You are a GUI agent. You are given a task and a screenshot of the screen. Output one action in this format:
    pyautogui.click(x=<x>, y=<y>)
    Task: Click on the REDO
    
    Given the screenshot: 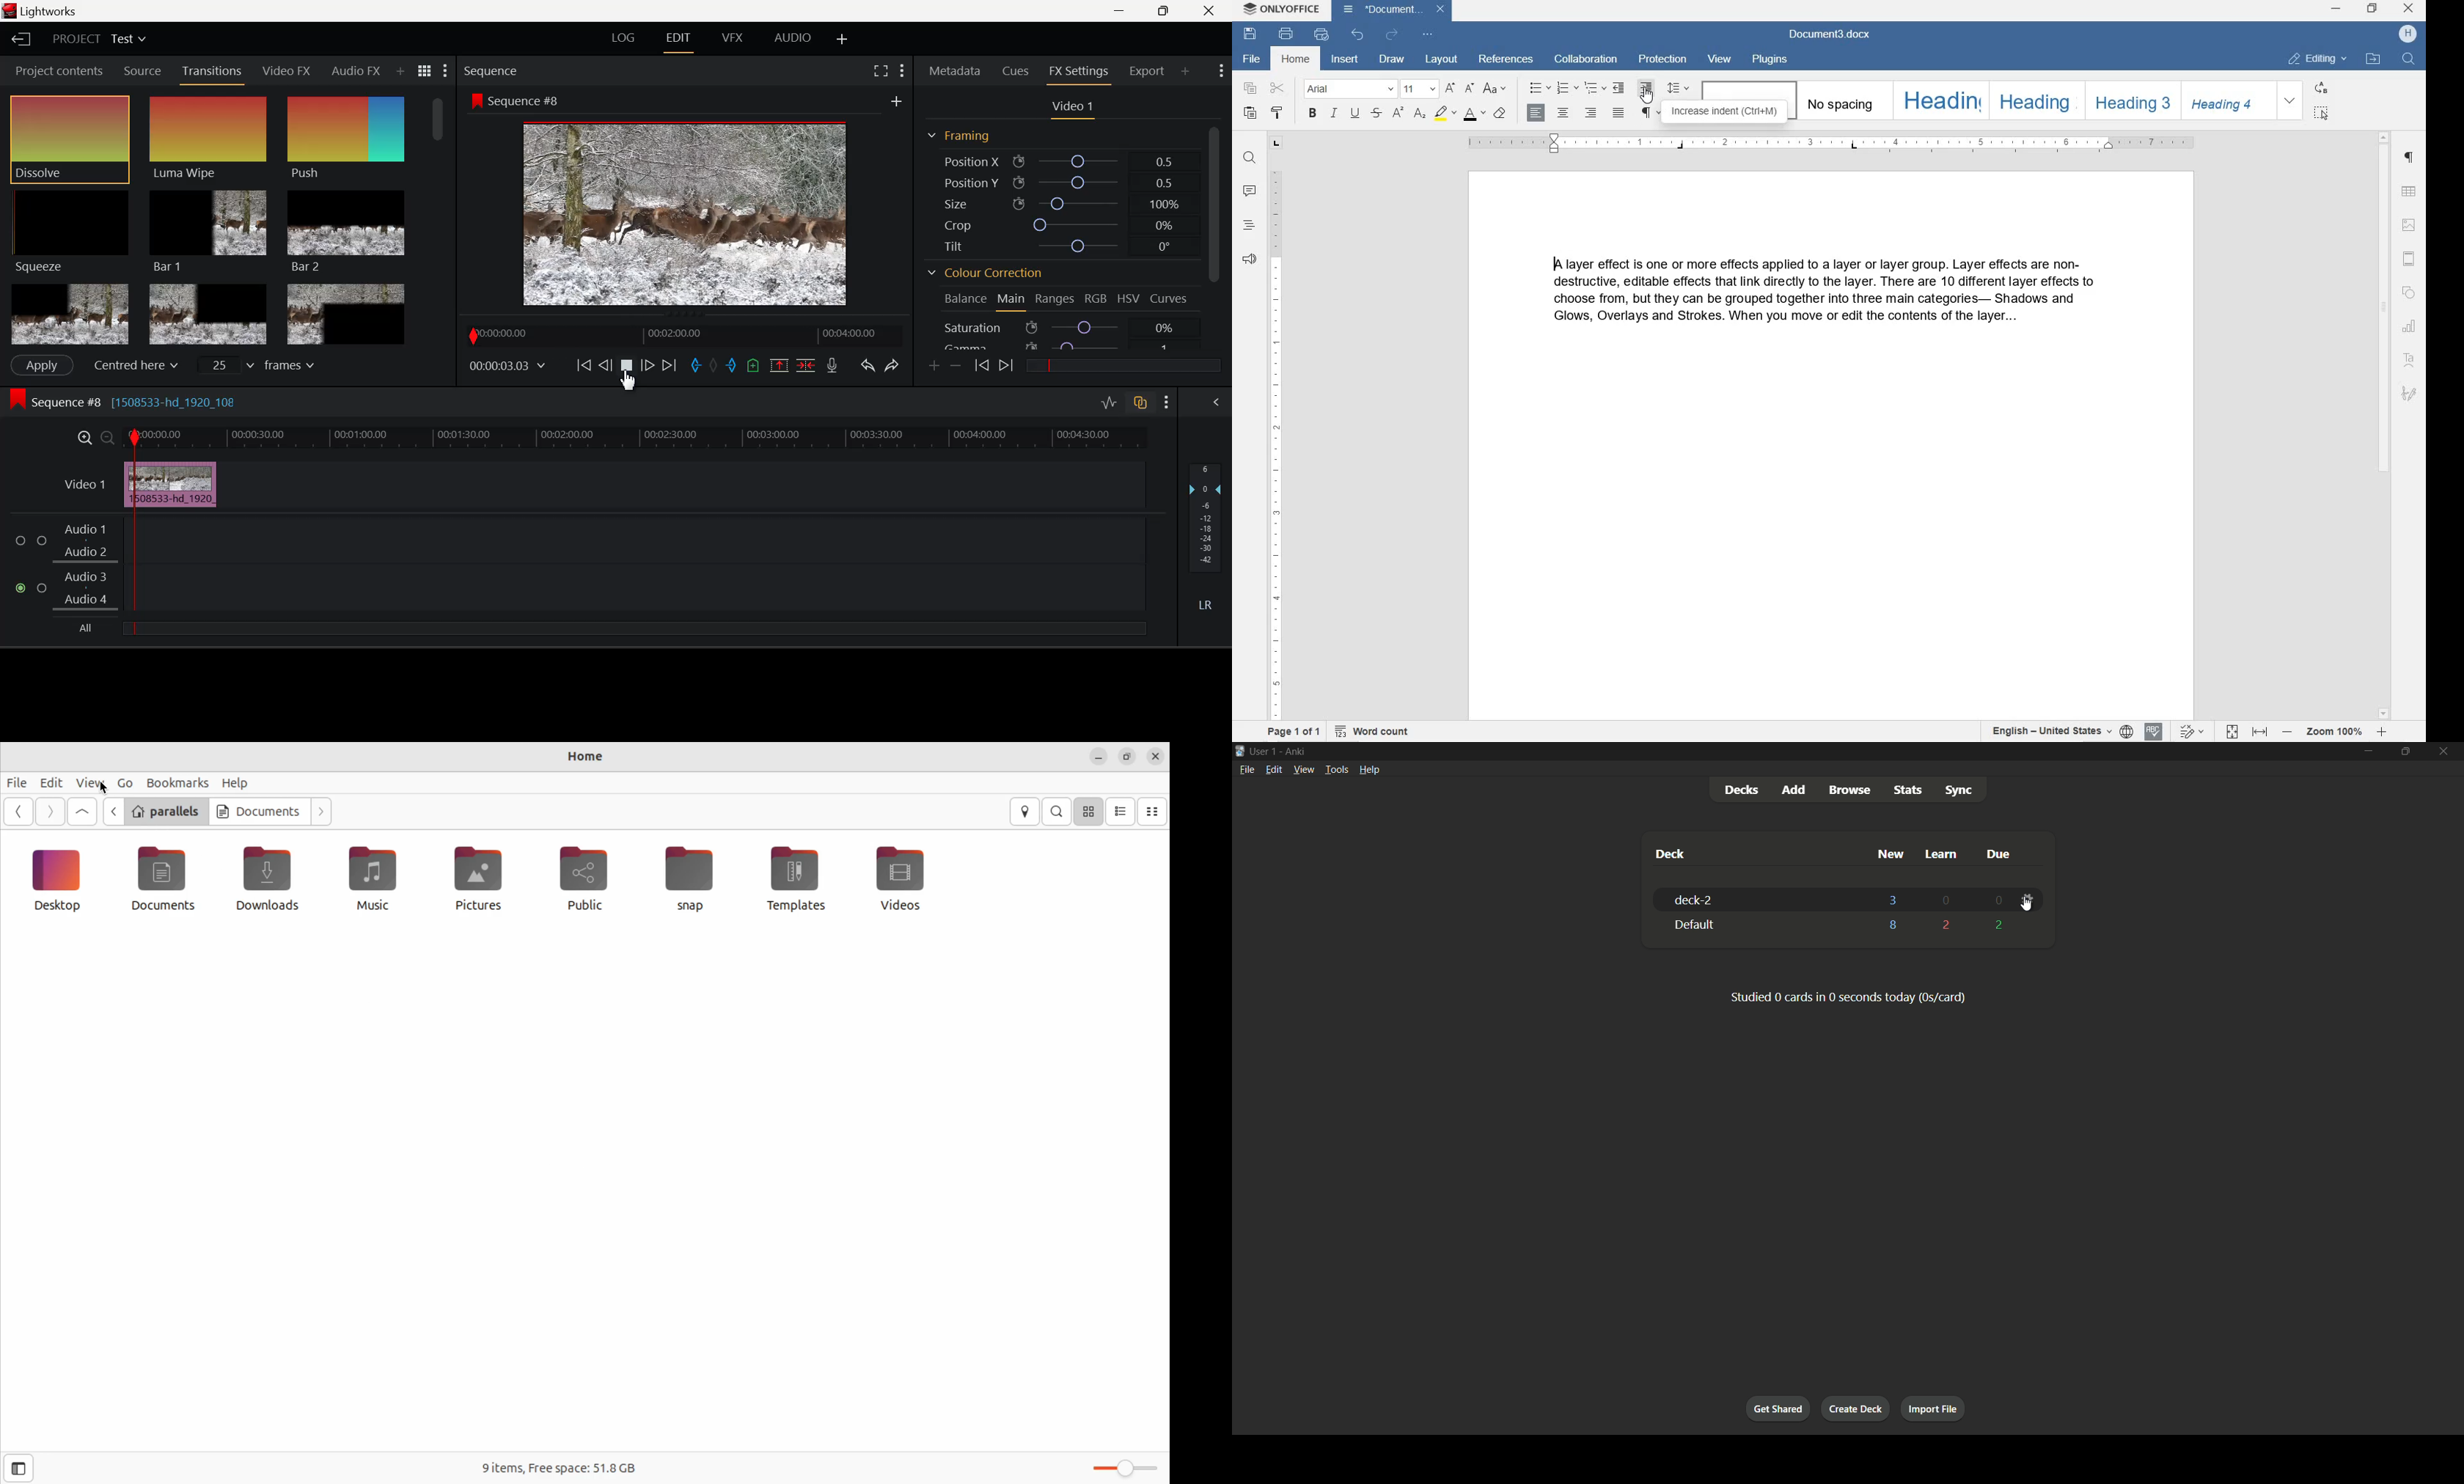 What is the action you would take?
    pyautogui.click(x=1391, y=36)
    